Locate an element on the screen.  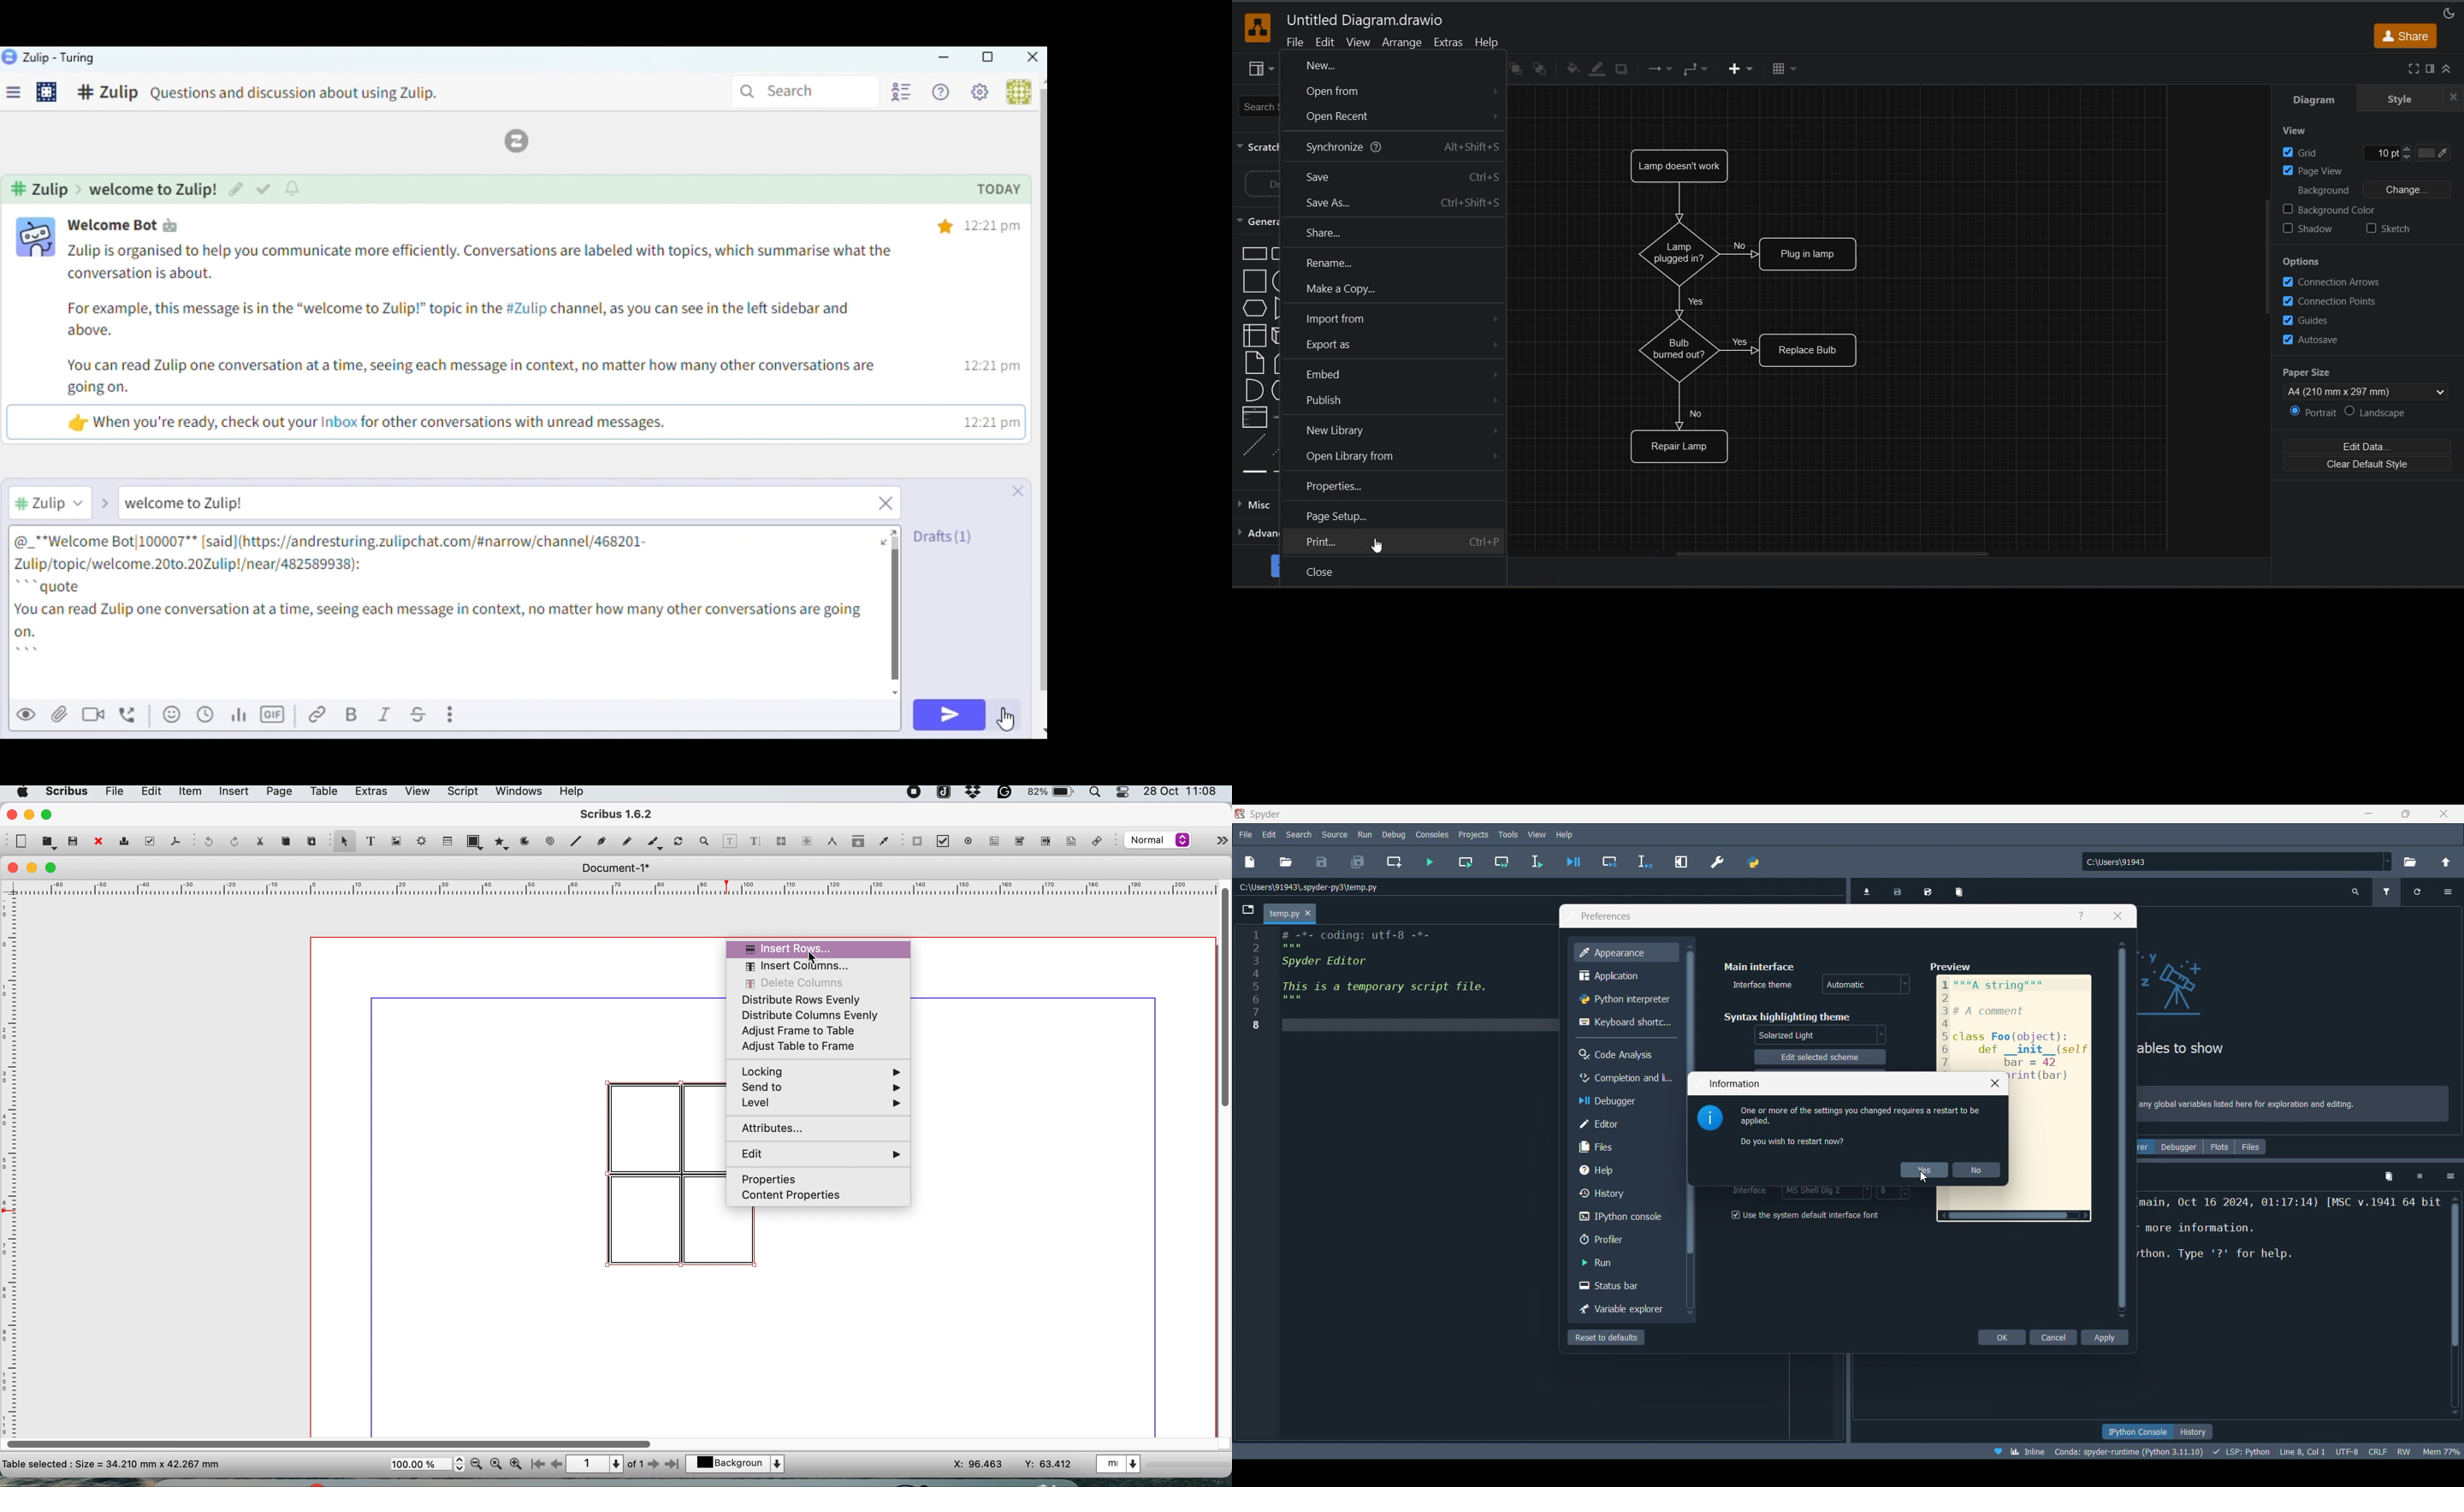
notify is located at coordinates (295, 188).